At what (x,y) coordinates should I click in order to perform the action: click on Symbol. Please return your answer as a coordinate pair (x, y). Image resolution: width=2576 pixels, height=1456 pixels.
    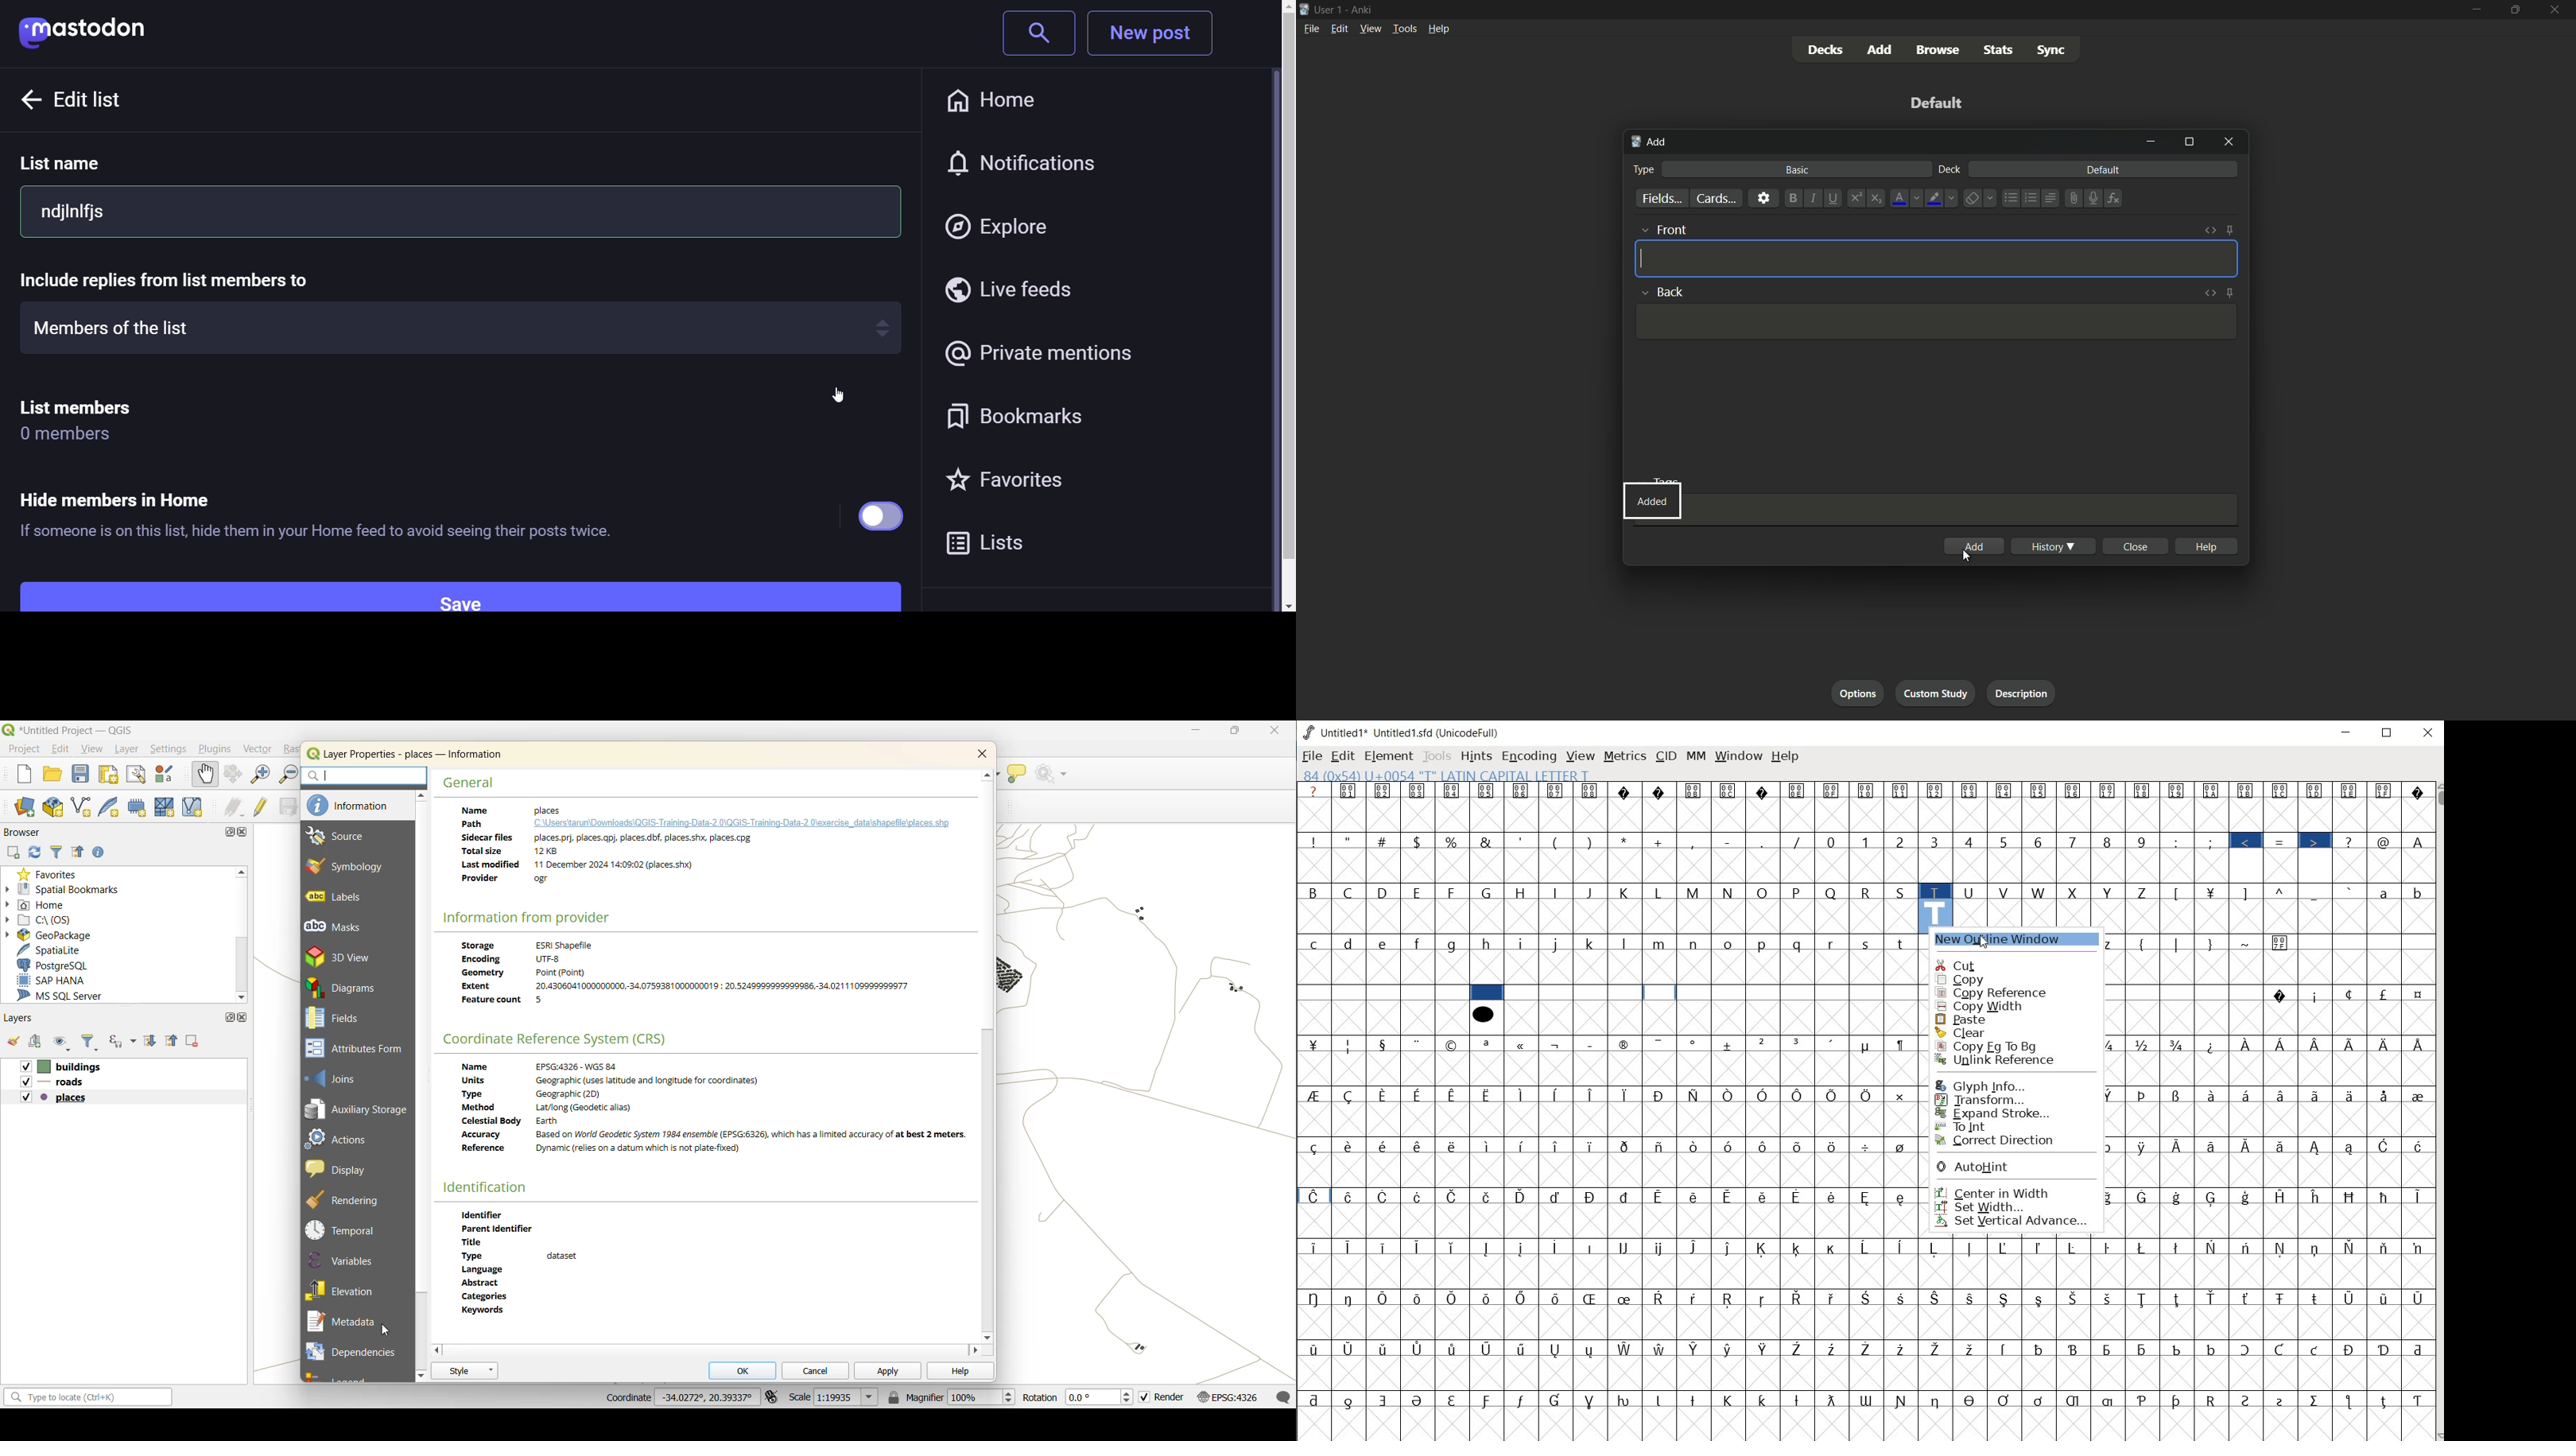
    Looking at the image, I should click on (1489, 1299).